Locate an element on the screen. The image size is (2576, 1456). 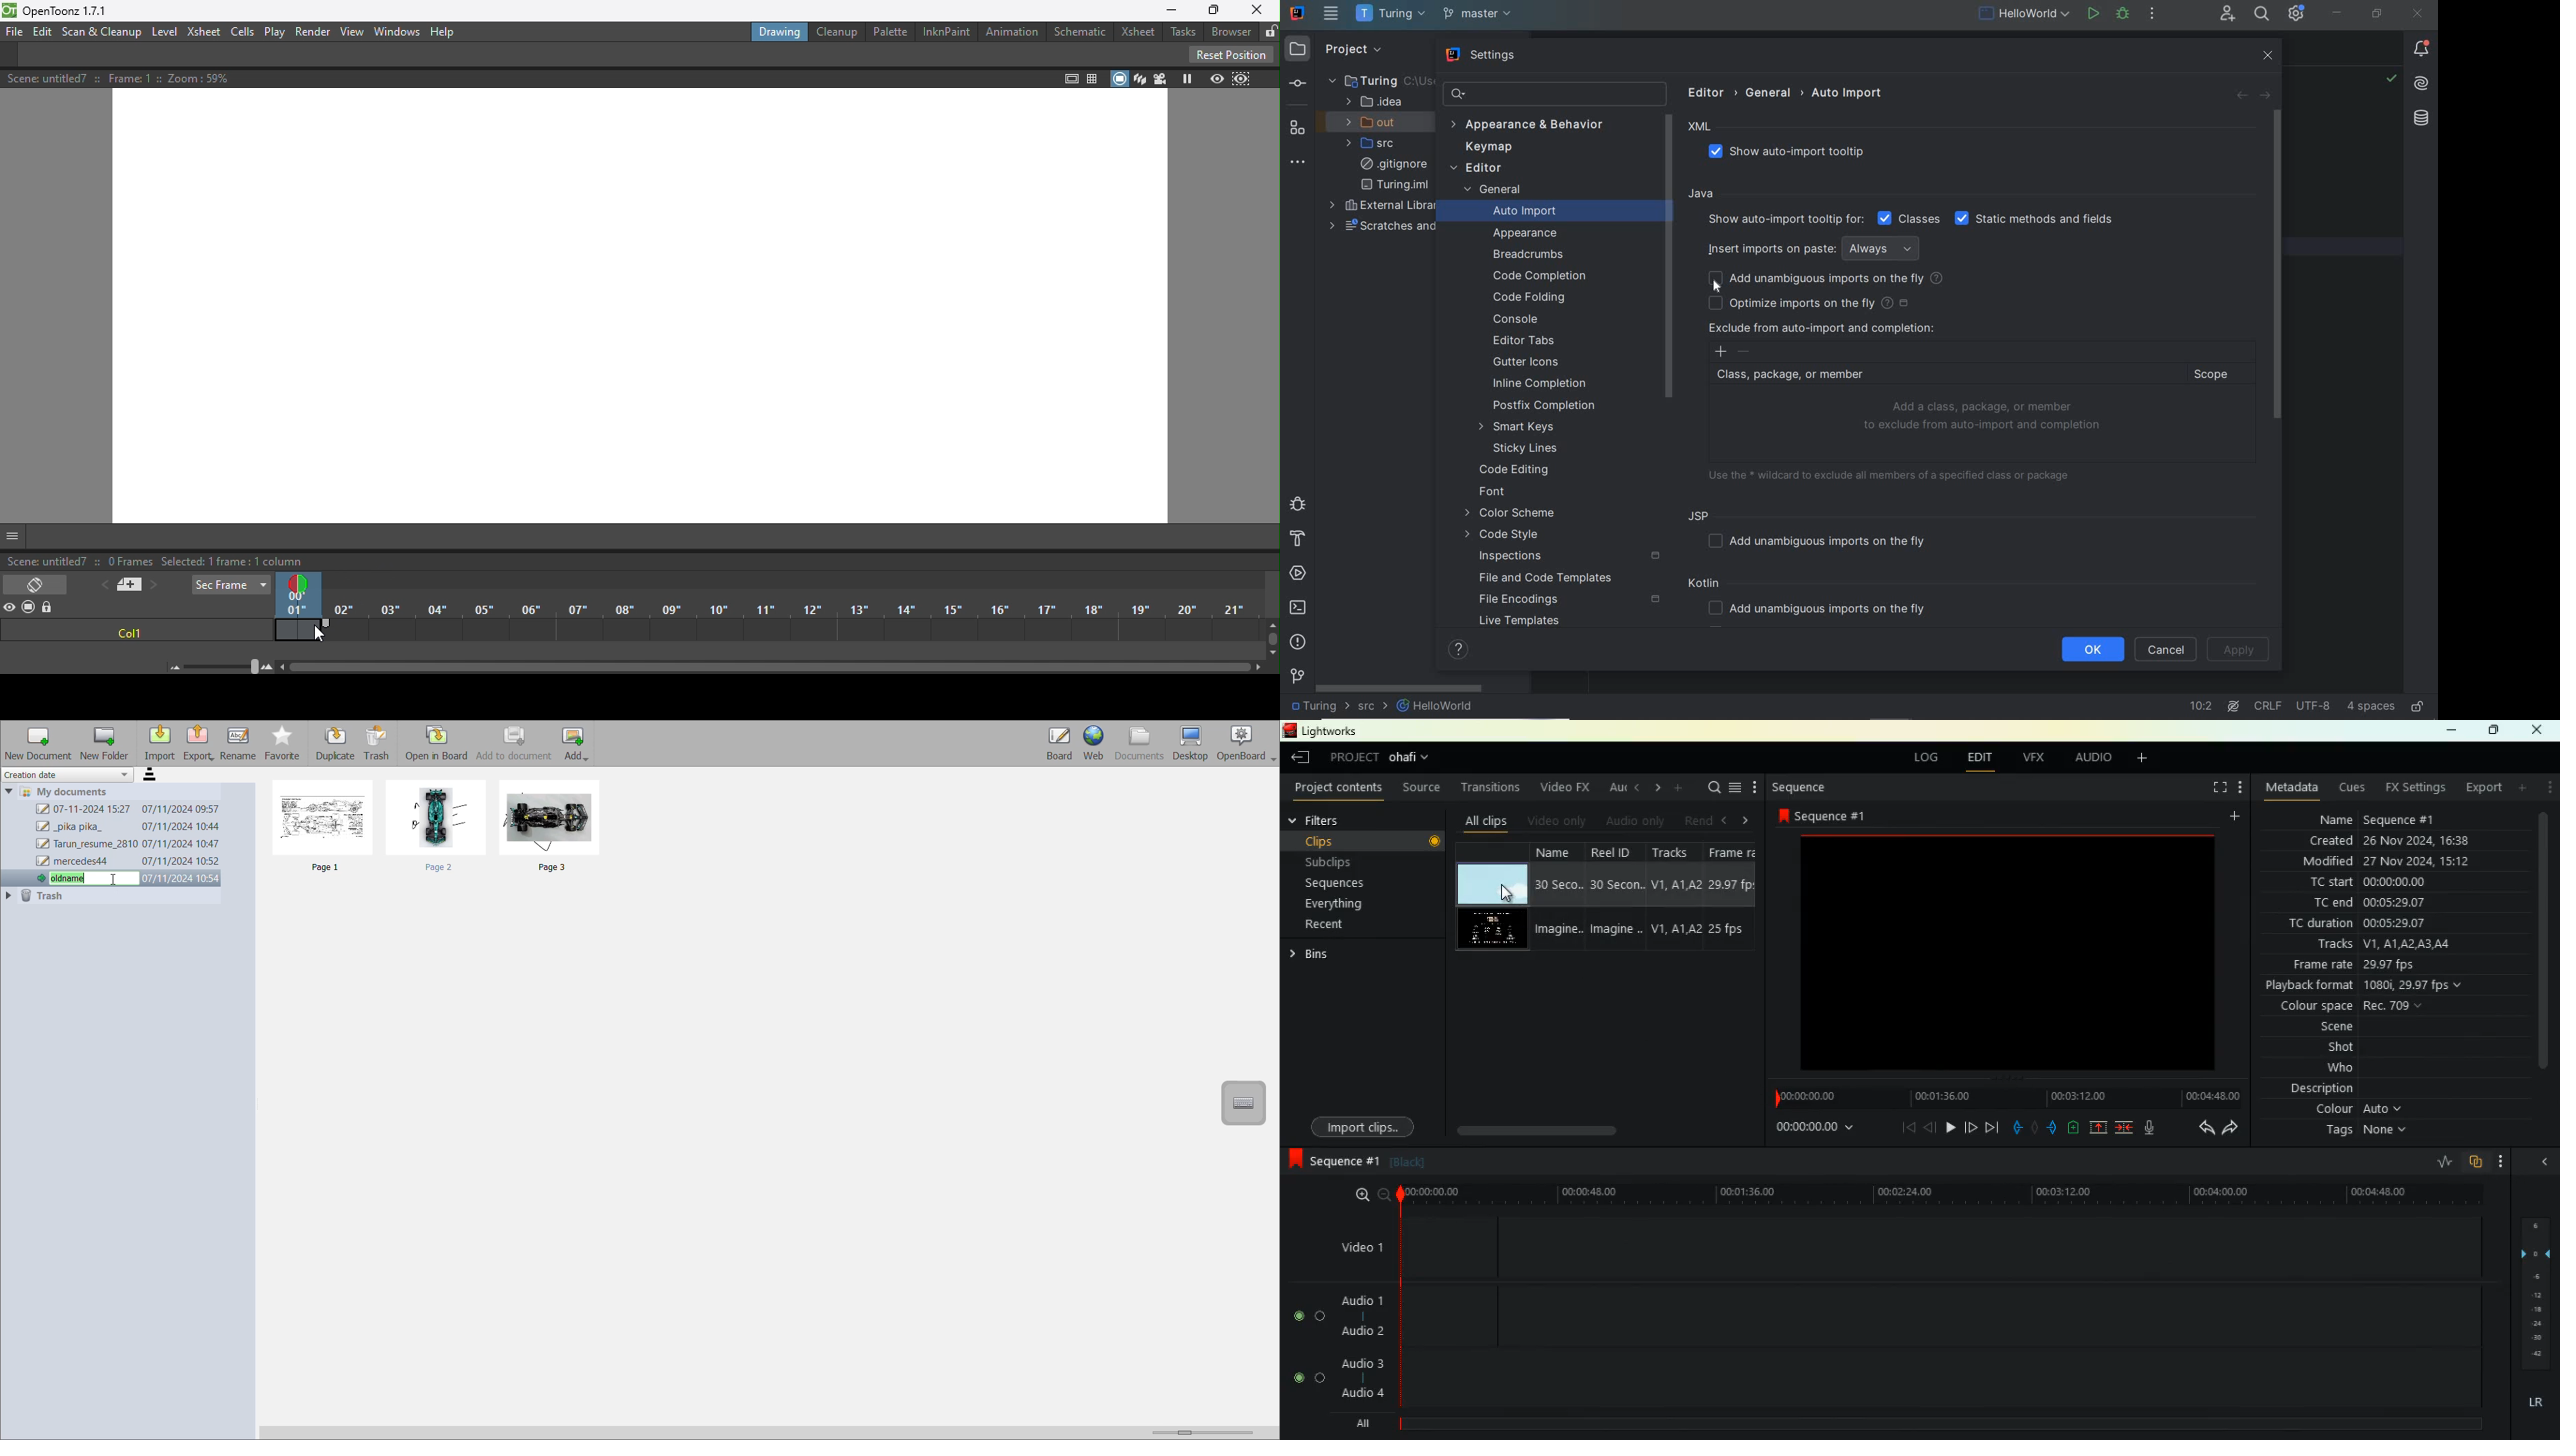
Zoom out is located at coordinates (173, 667).